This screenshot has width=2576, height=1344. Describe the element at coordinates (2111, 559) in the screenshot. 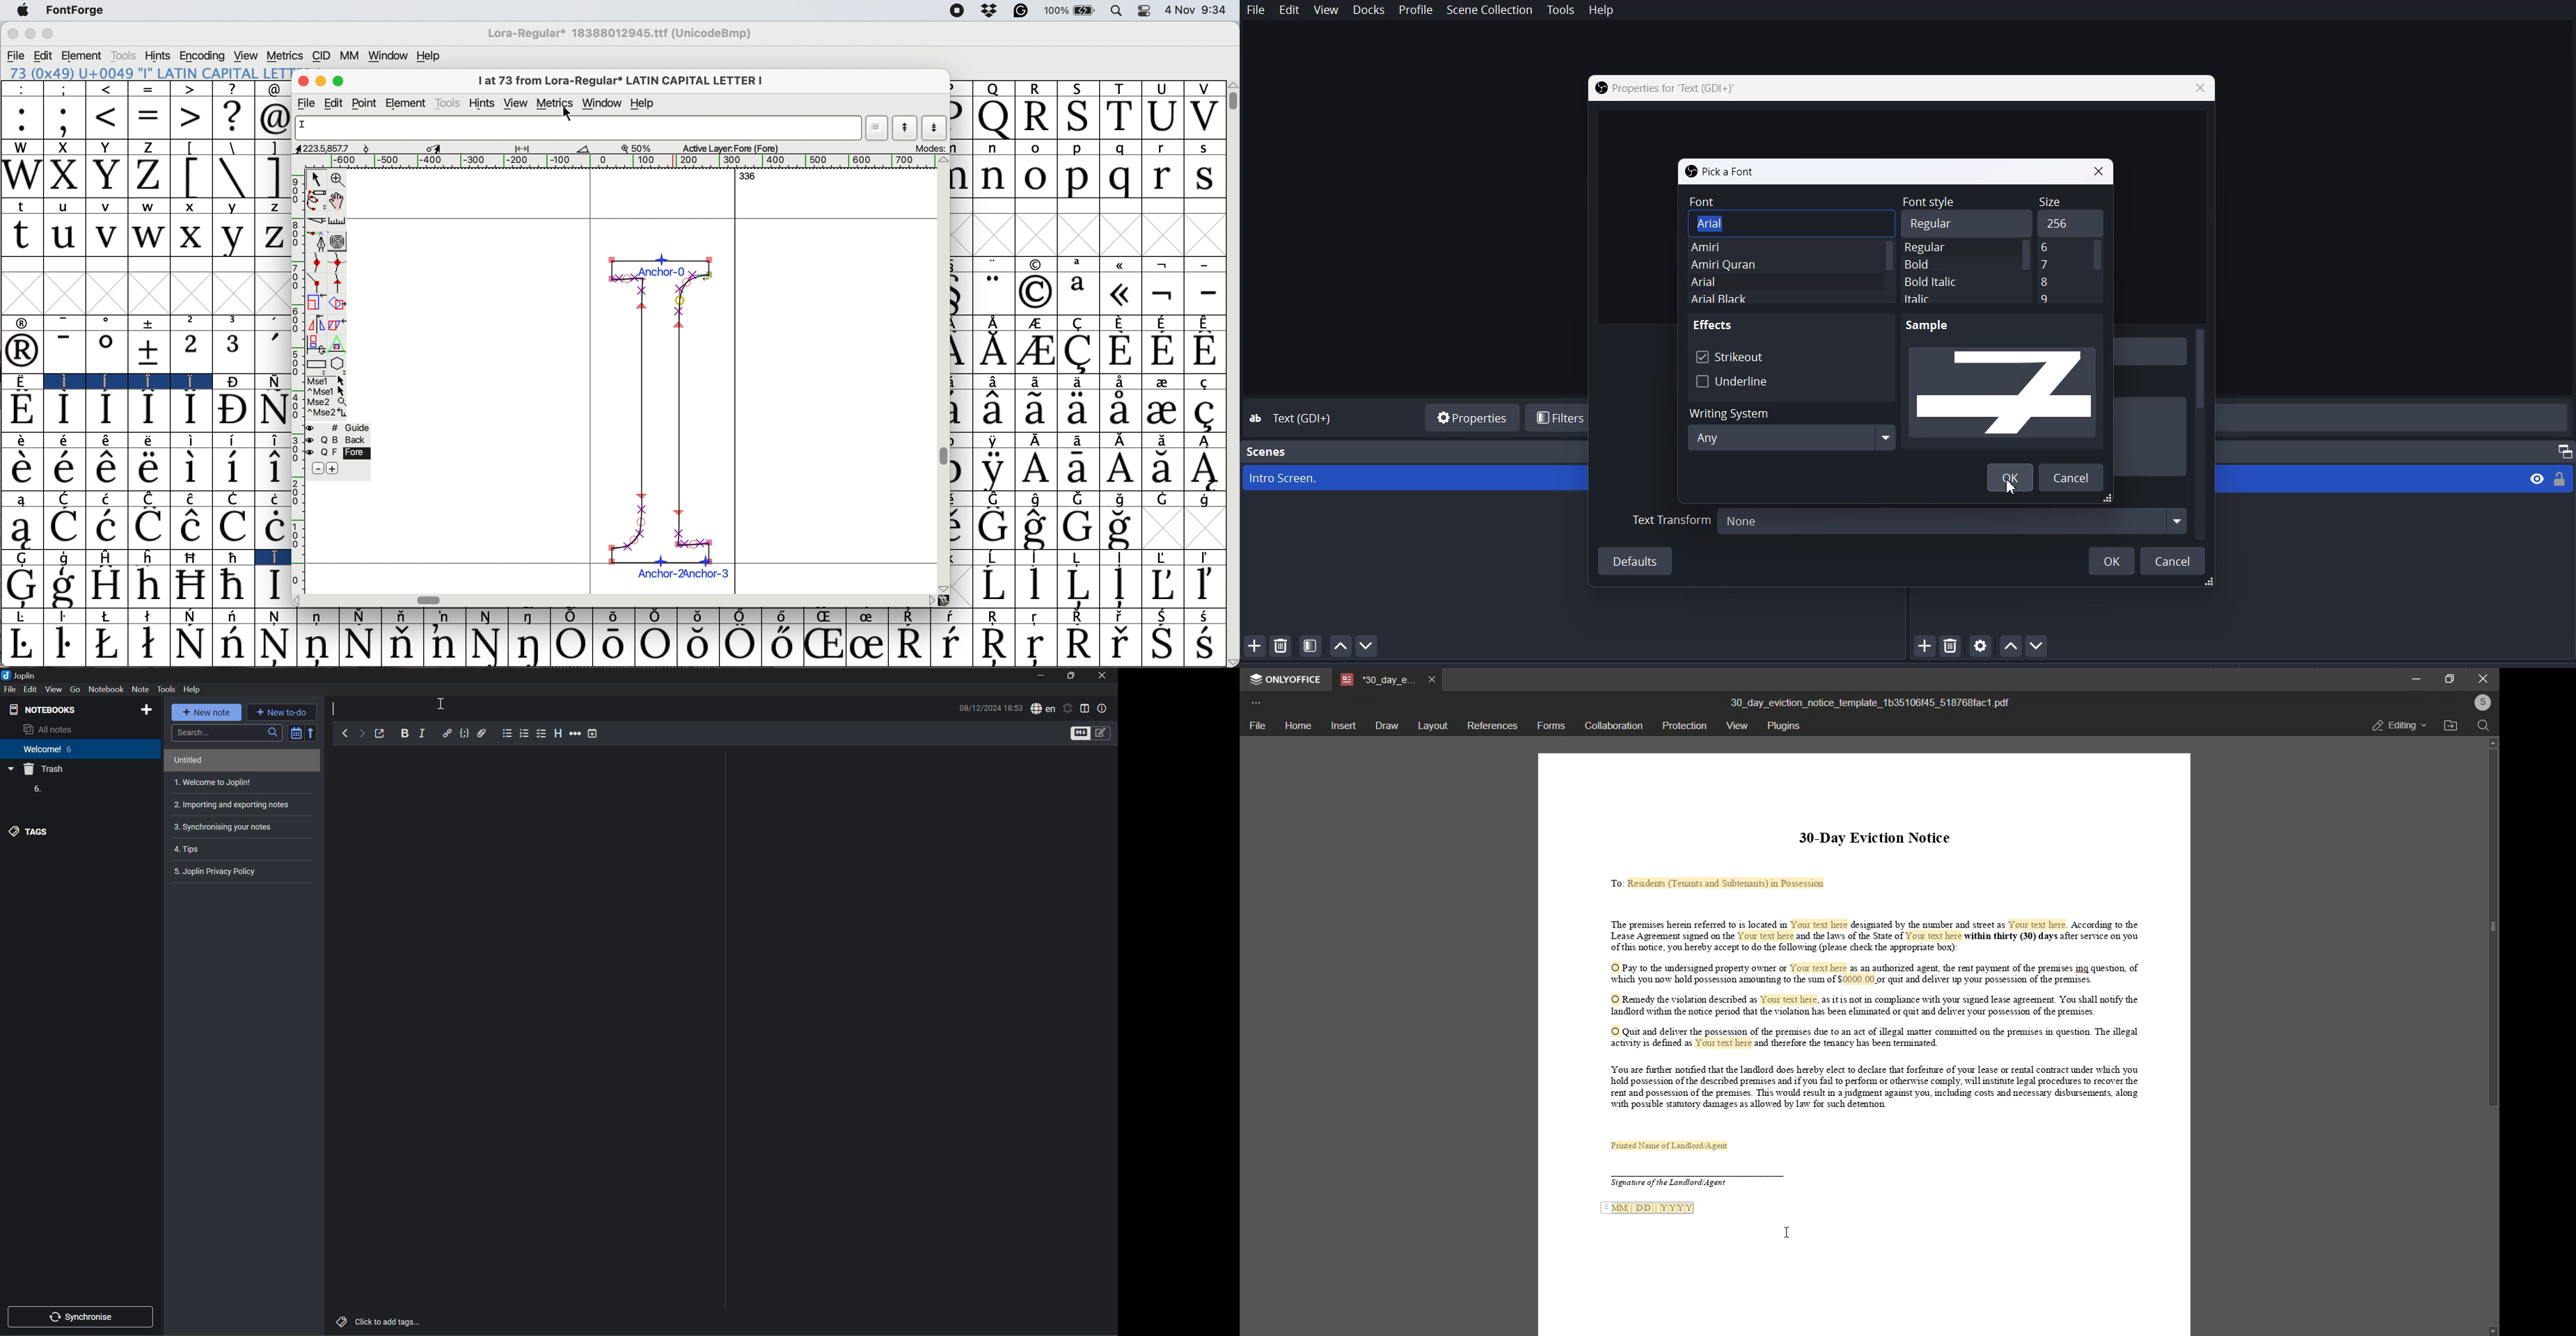

I see `OK` at that location.